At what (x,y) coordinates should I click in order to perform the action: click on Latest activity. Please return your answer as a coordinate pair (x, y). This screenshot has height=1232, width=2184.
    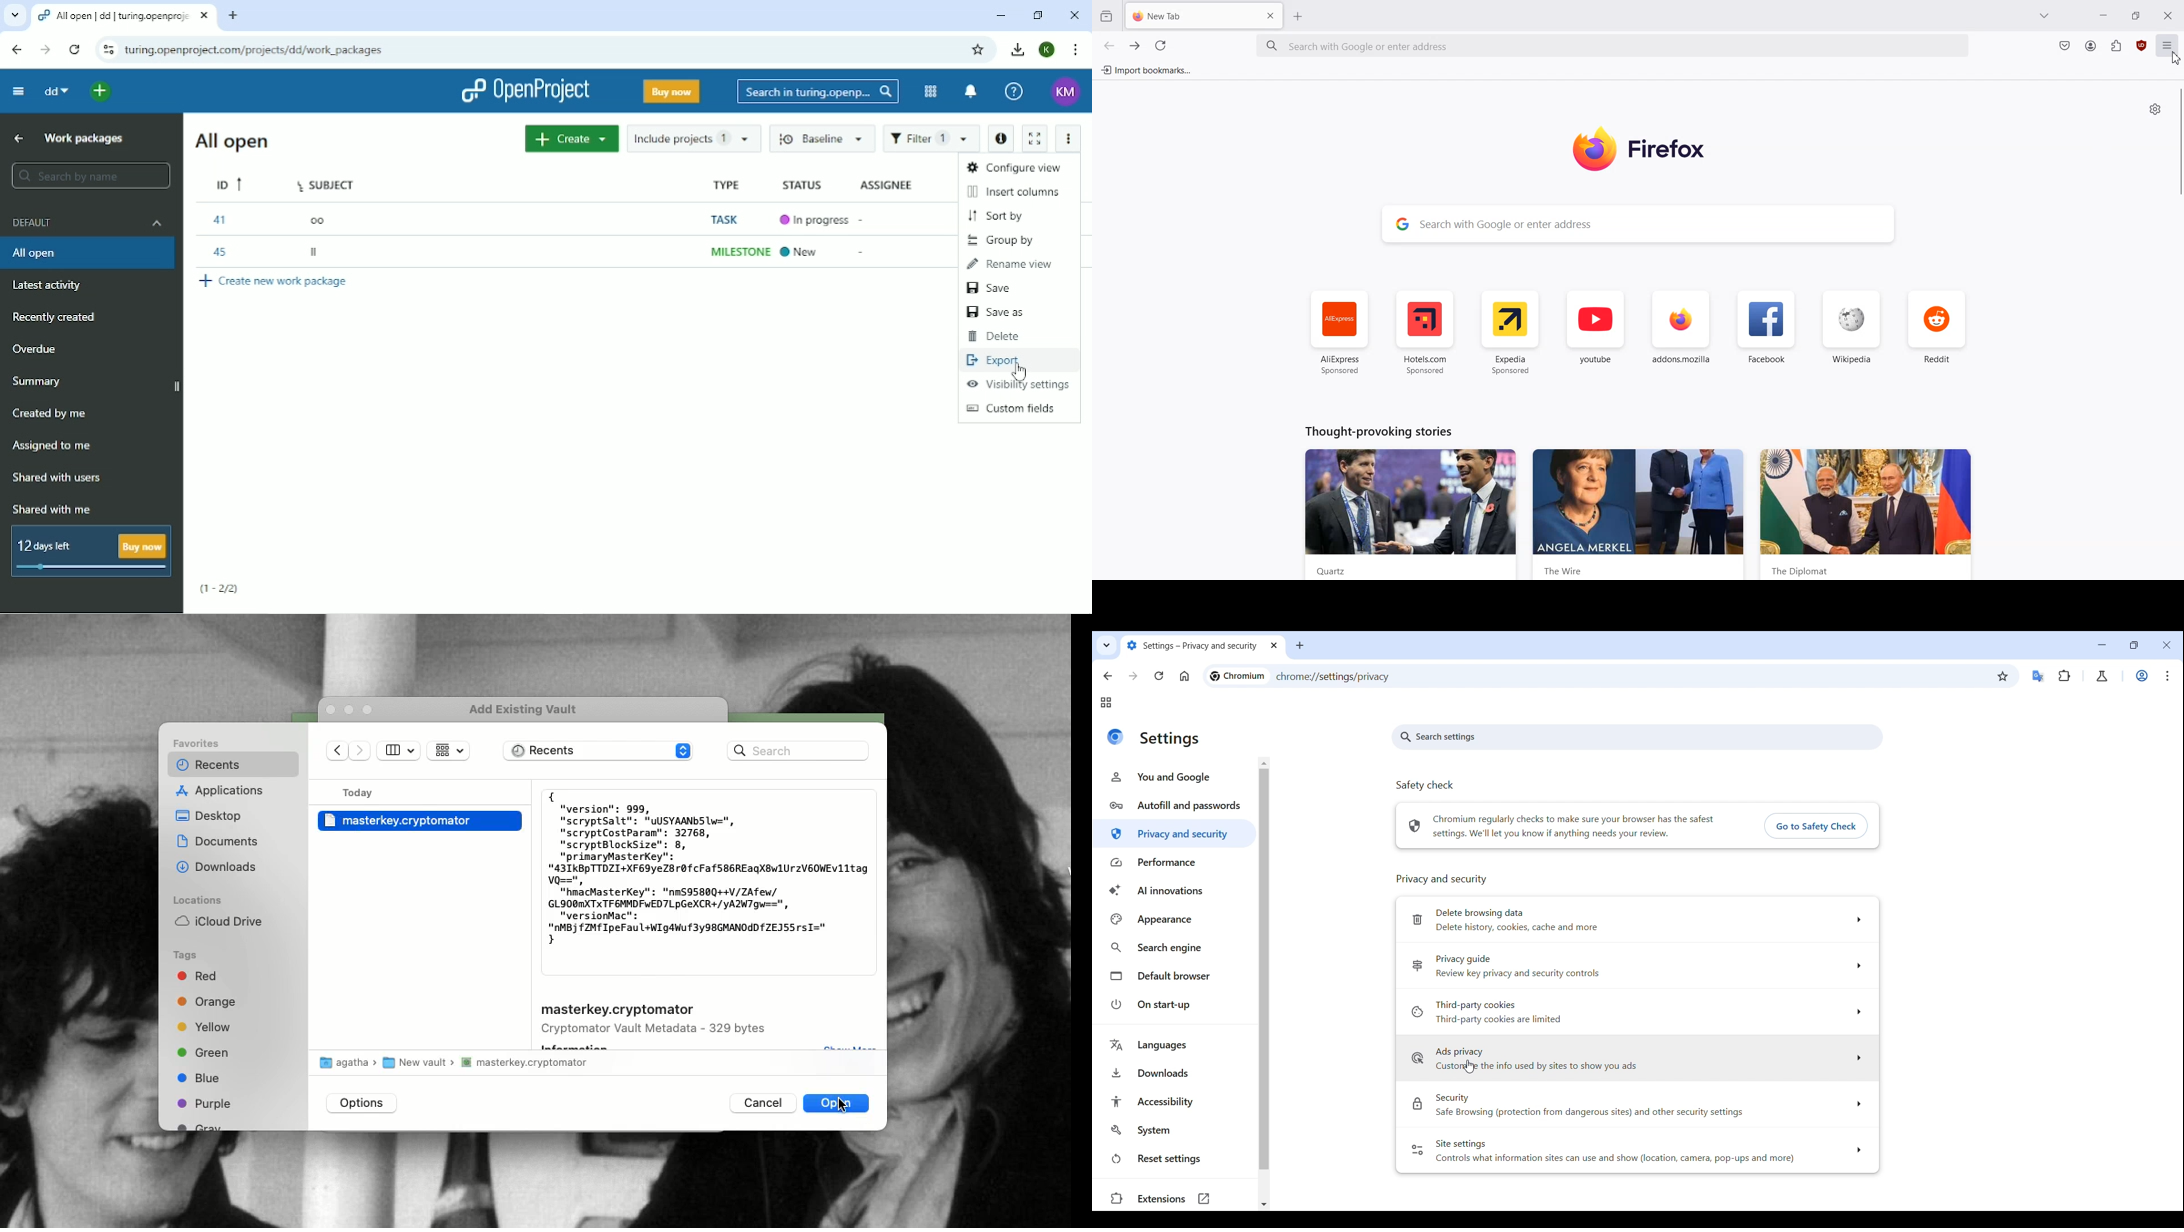
    Looking at the image, I should click on (53, 285).